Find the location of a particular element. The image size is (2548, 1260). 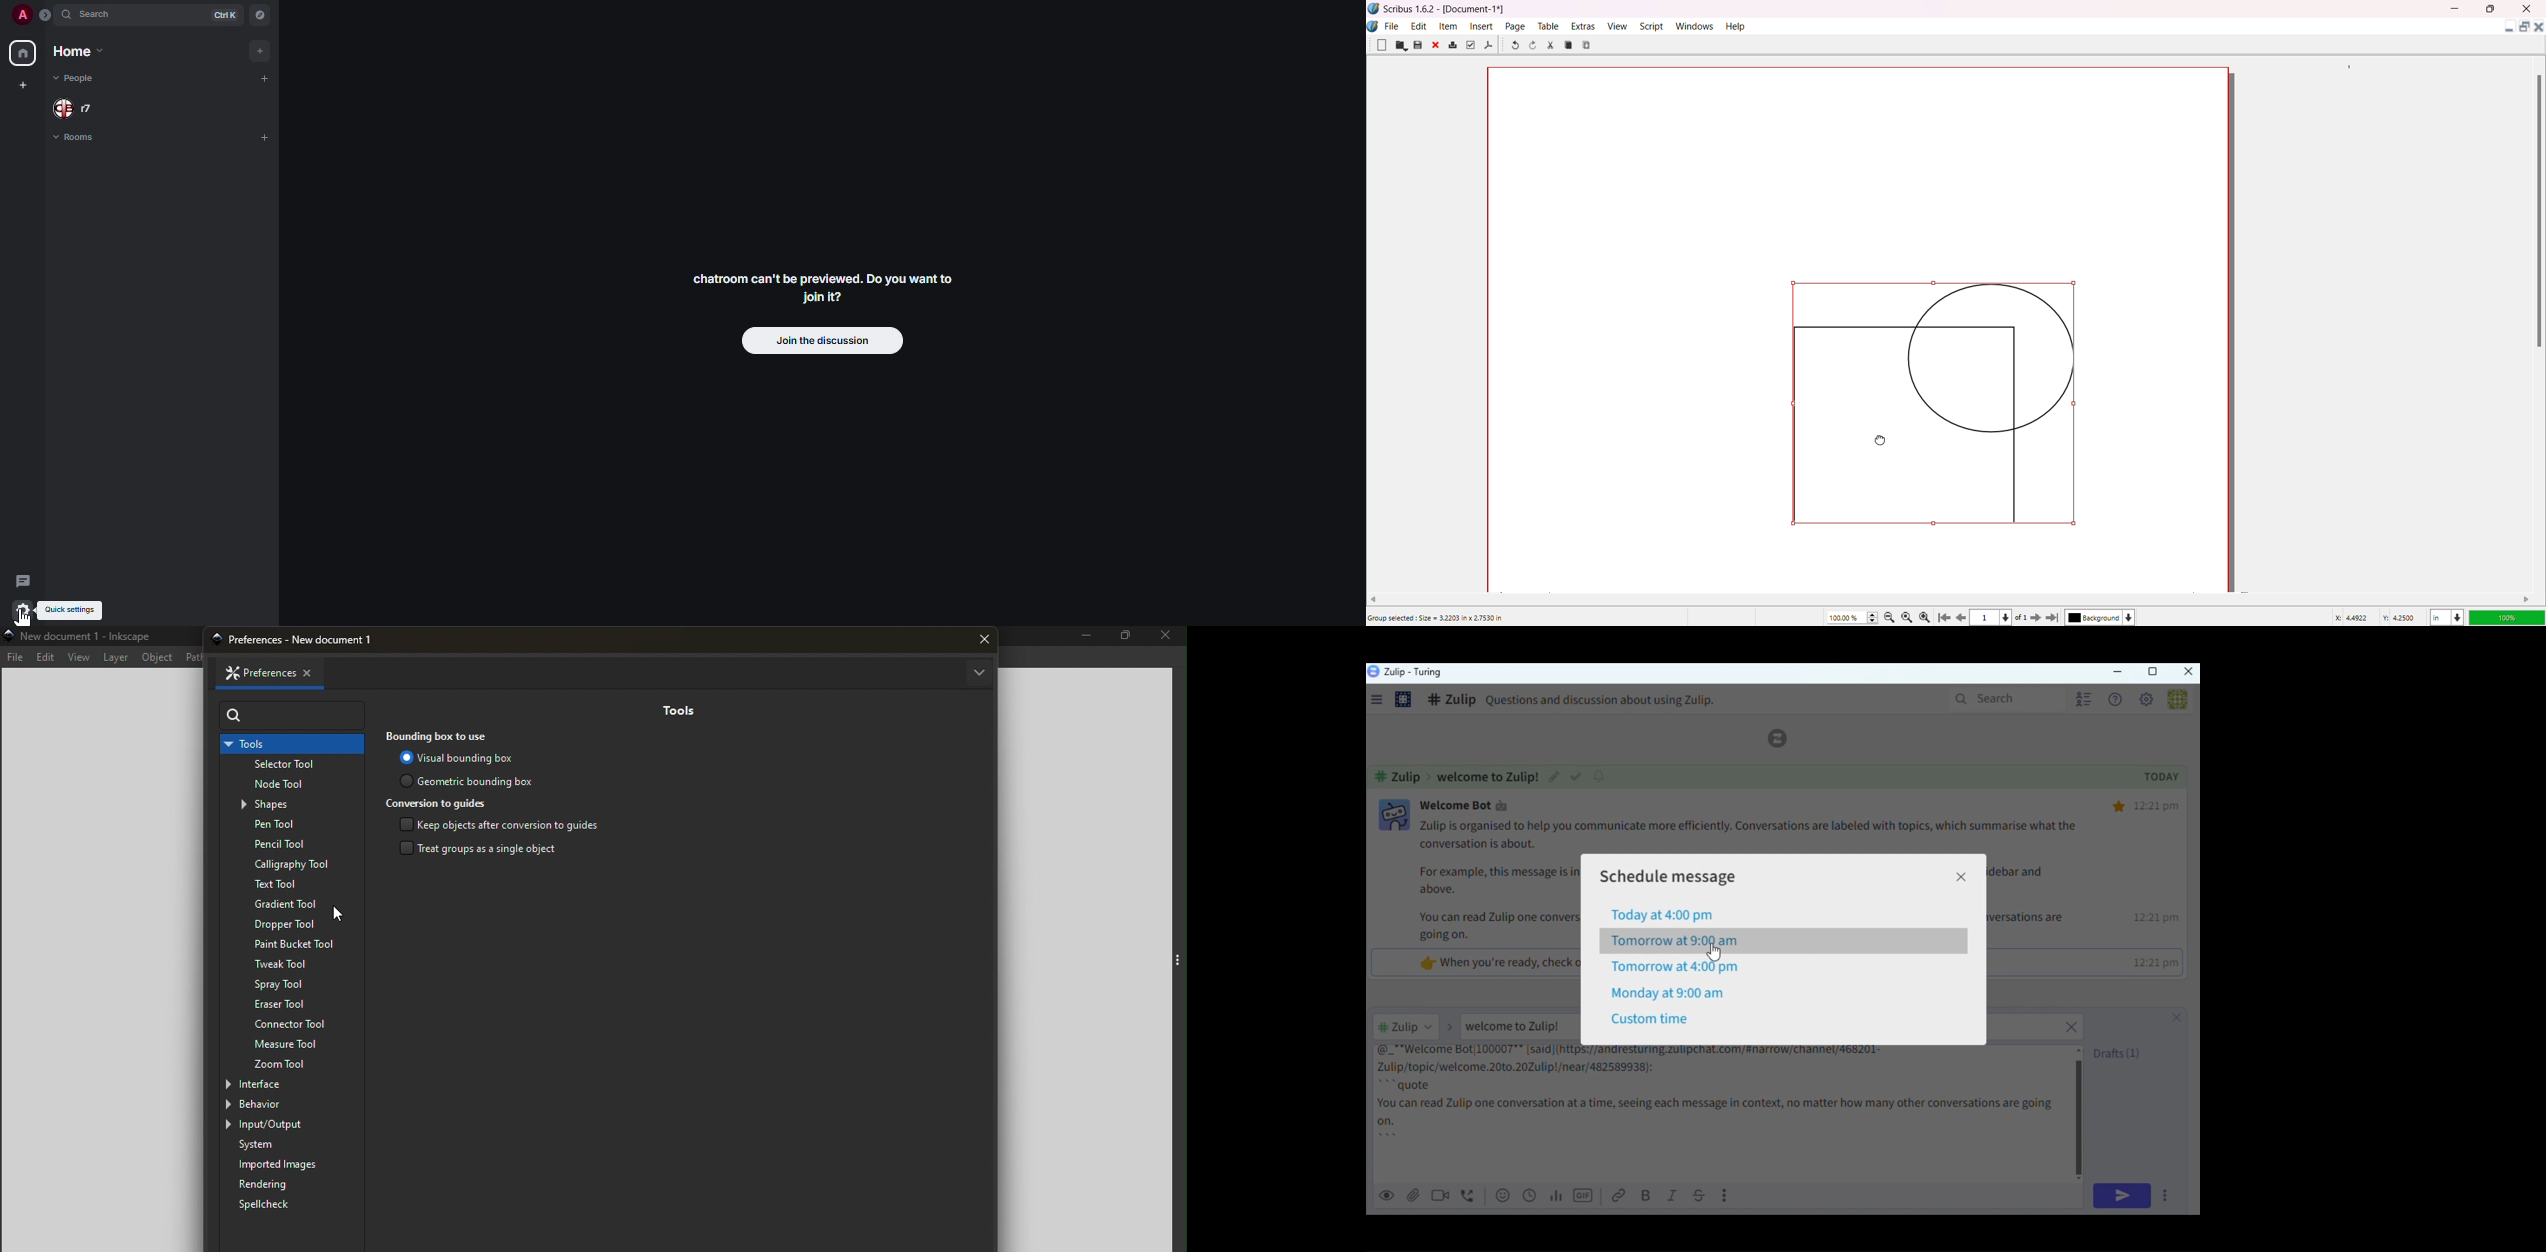

Search is located at coordinates (2005, 698).